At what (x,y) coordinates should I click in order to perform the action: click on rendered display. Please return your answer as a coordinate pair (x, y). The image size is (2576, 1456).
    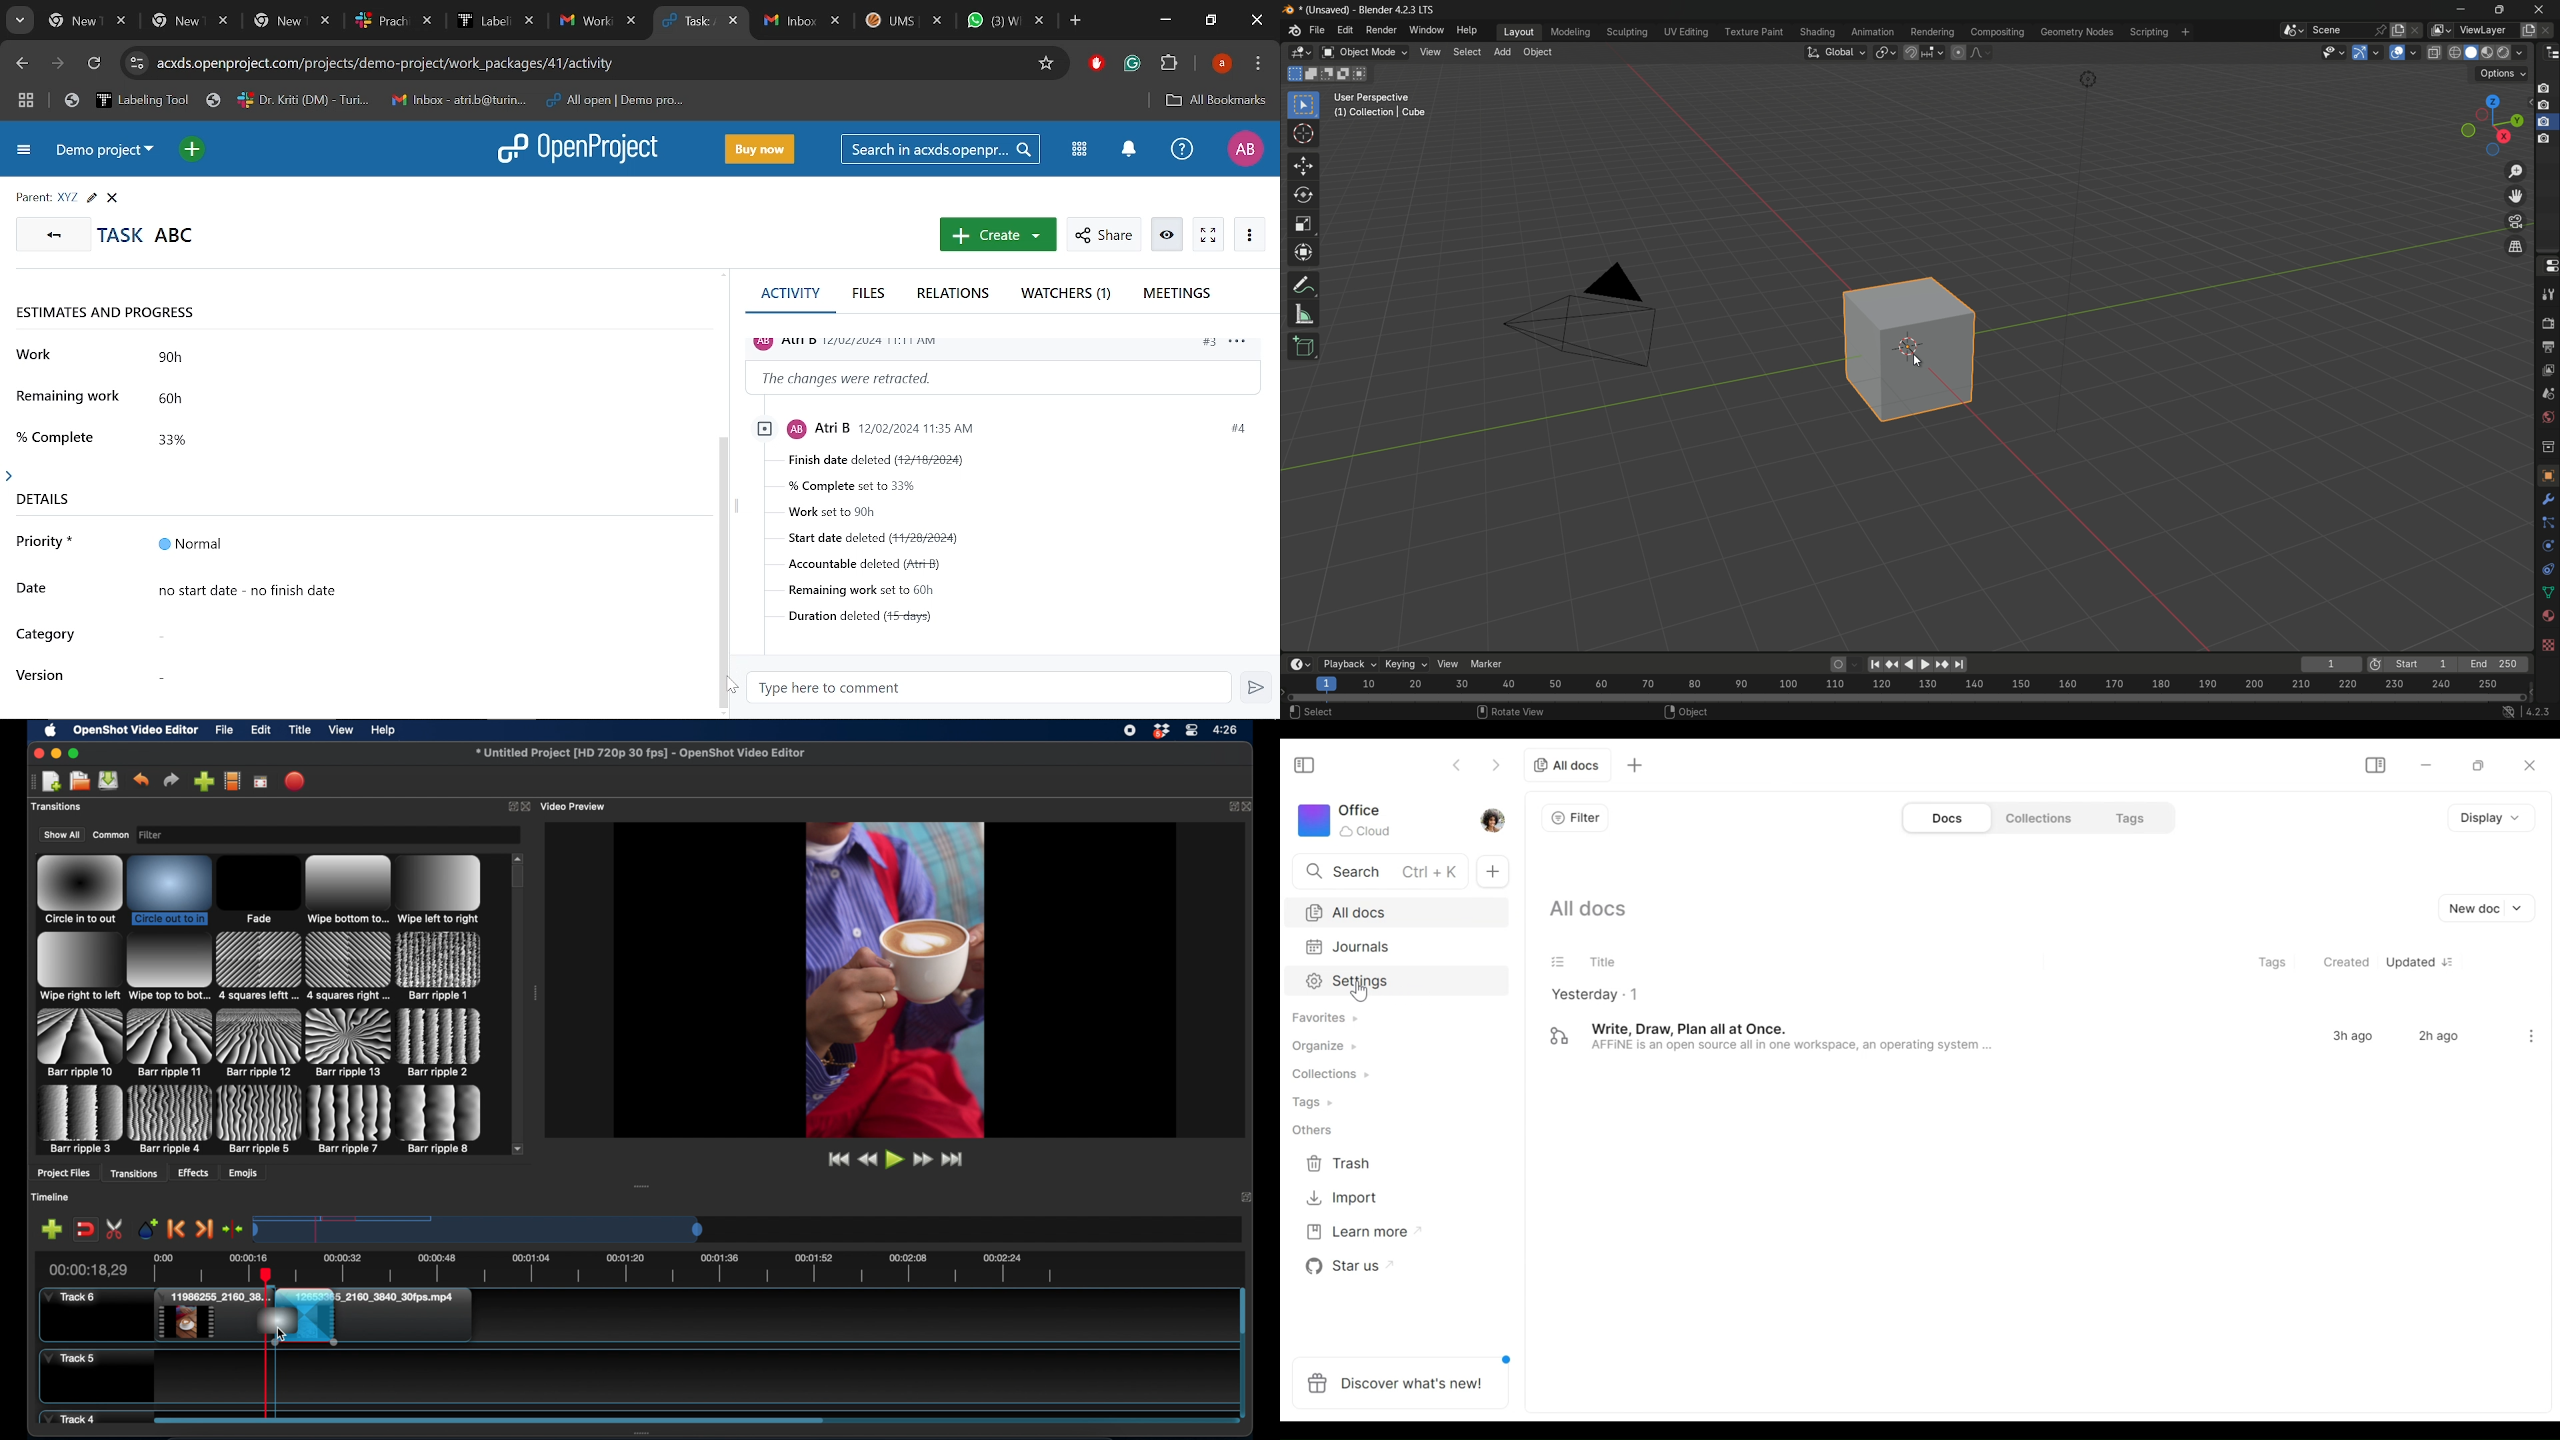
    Looking at the image, I should click on (2513, 54).